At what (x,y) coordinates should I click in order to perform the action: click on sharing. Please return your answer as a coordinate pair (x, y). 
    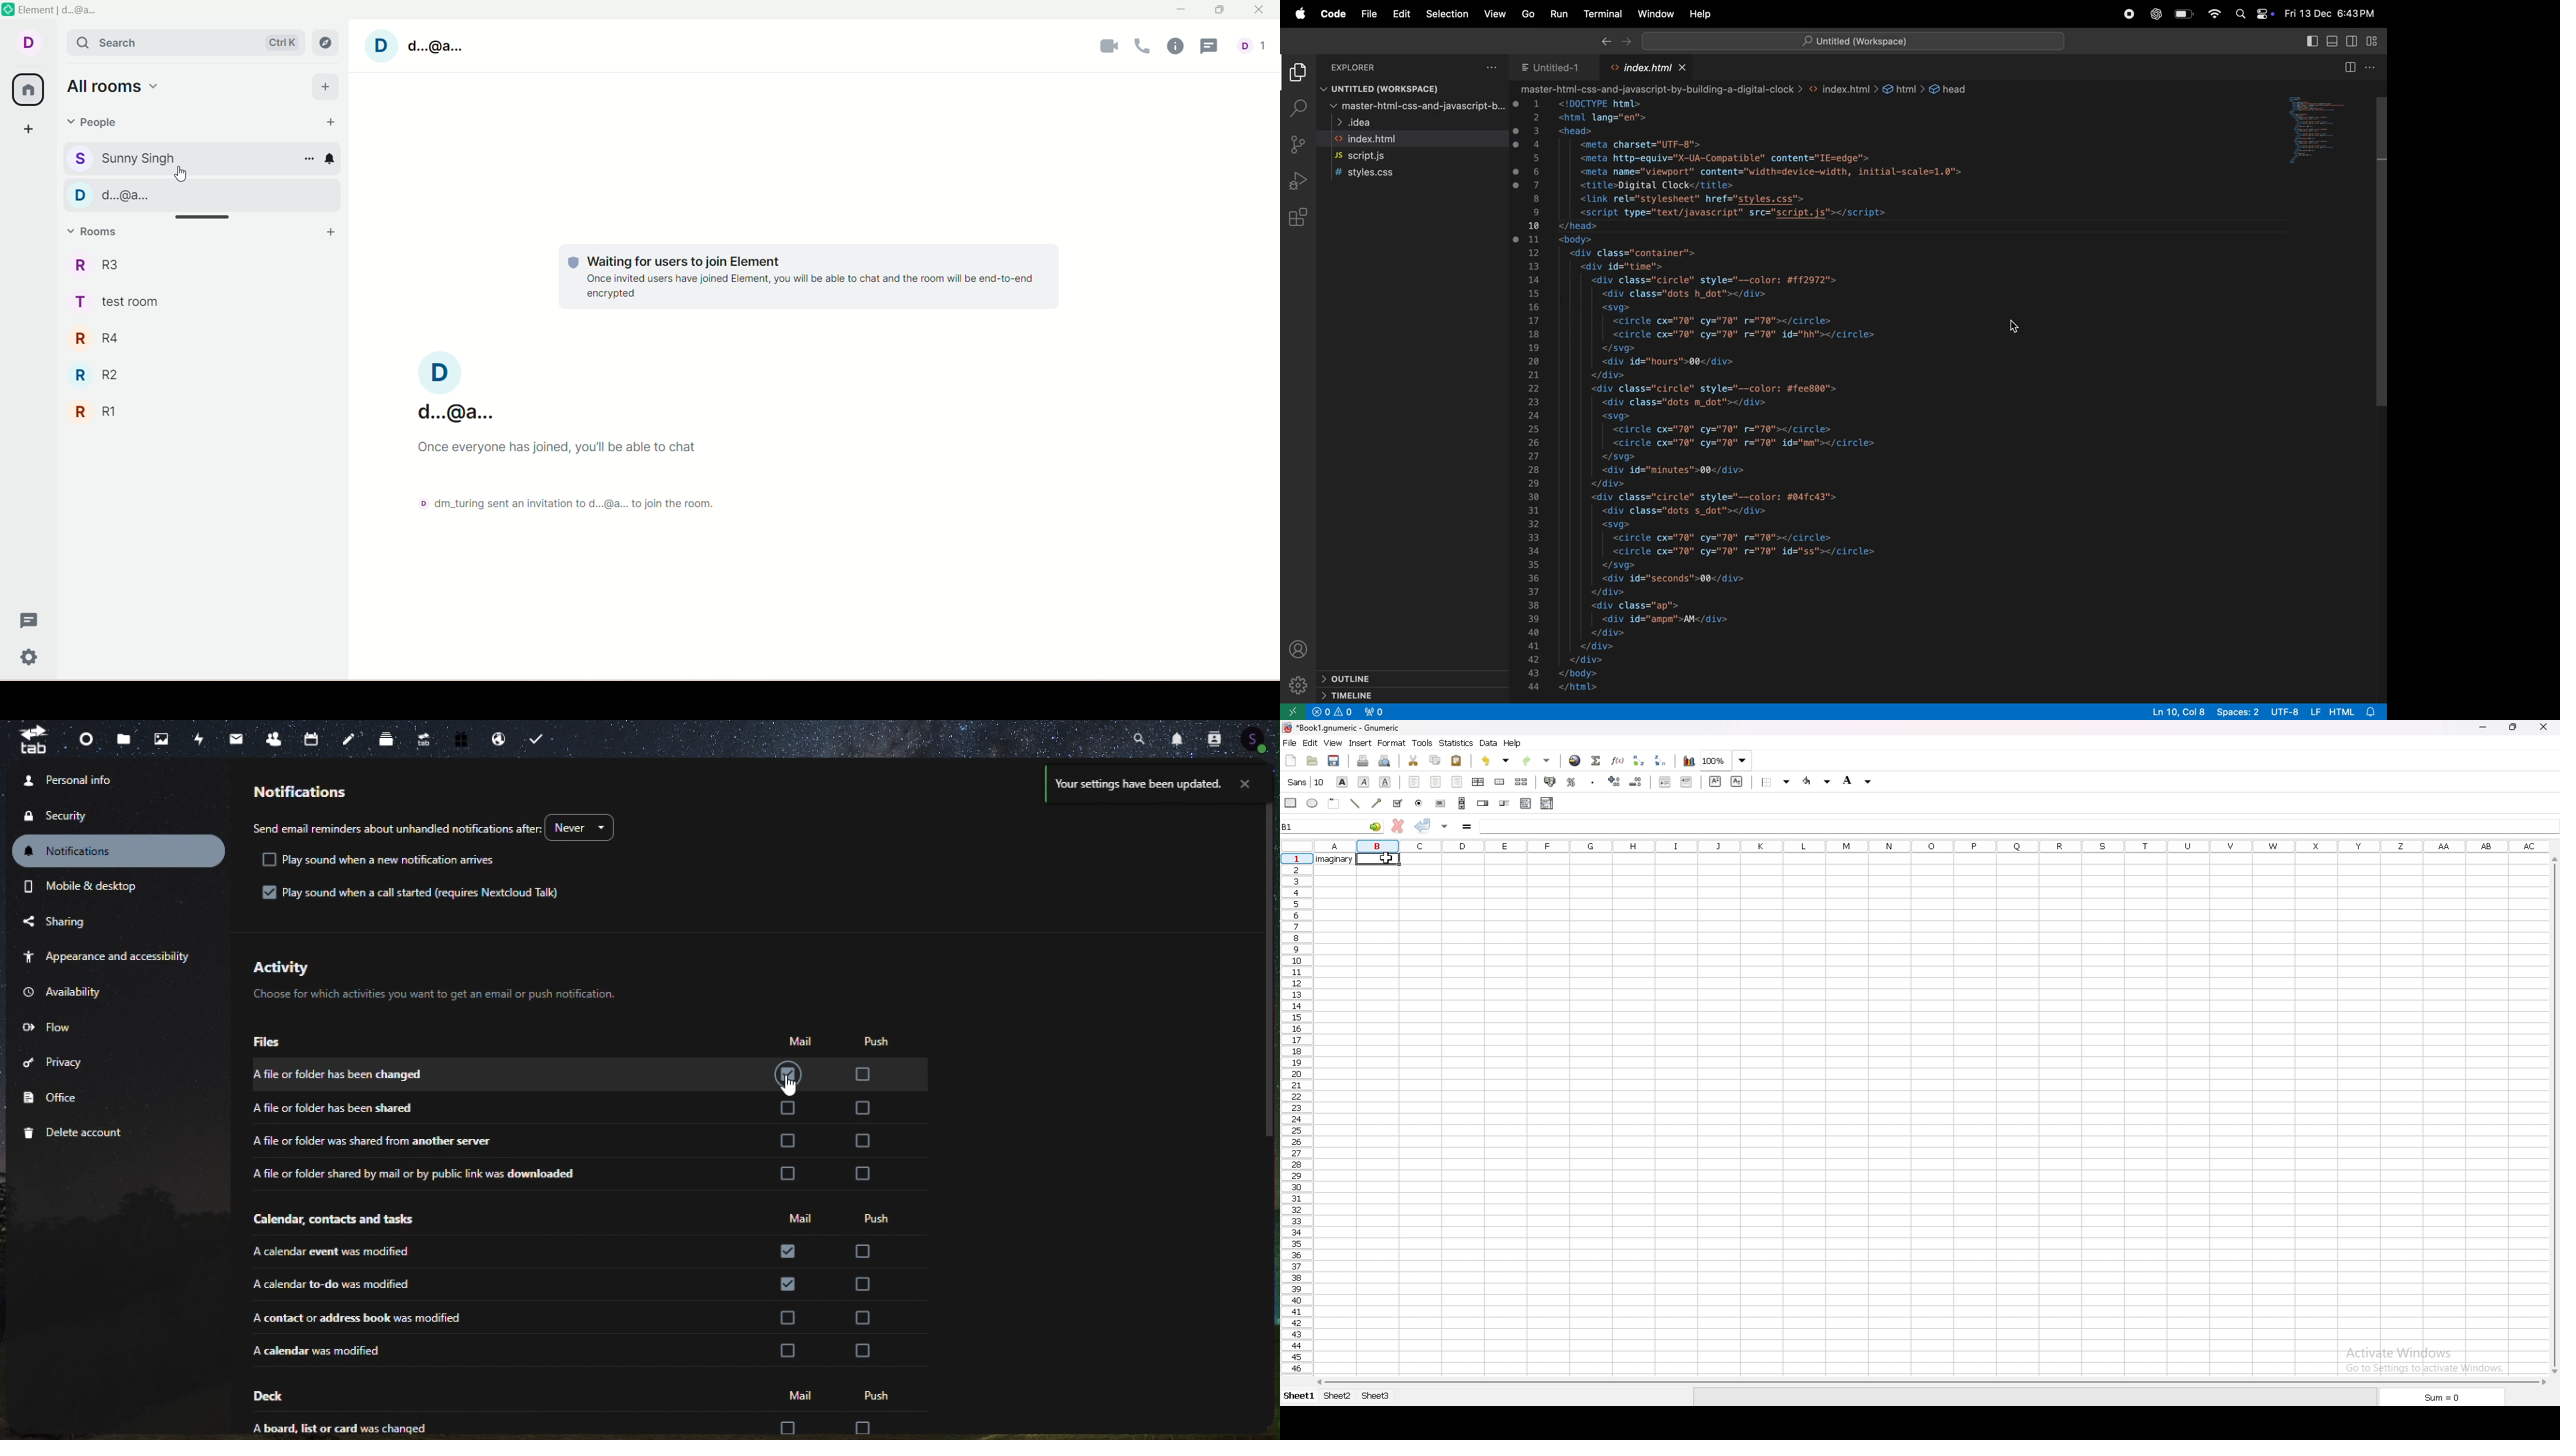
    Looking at the image, I should click on (83, 919).